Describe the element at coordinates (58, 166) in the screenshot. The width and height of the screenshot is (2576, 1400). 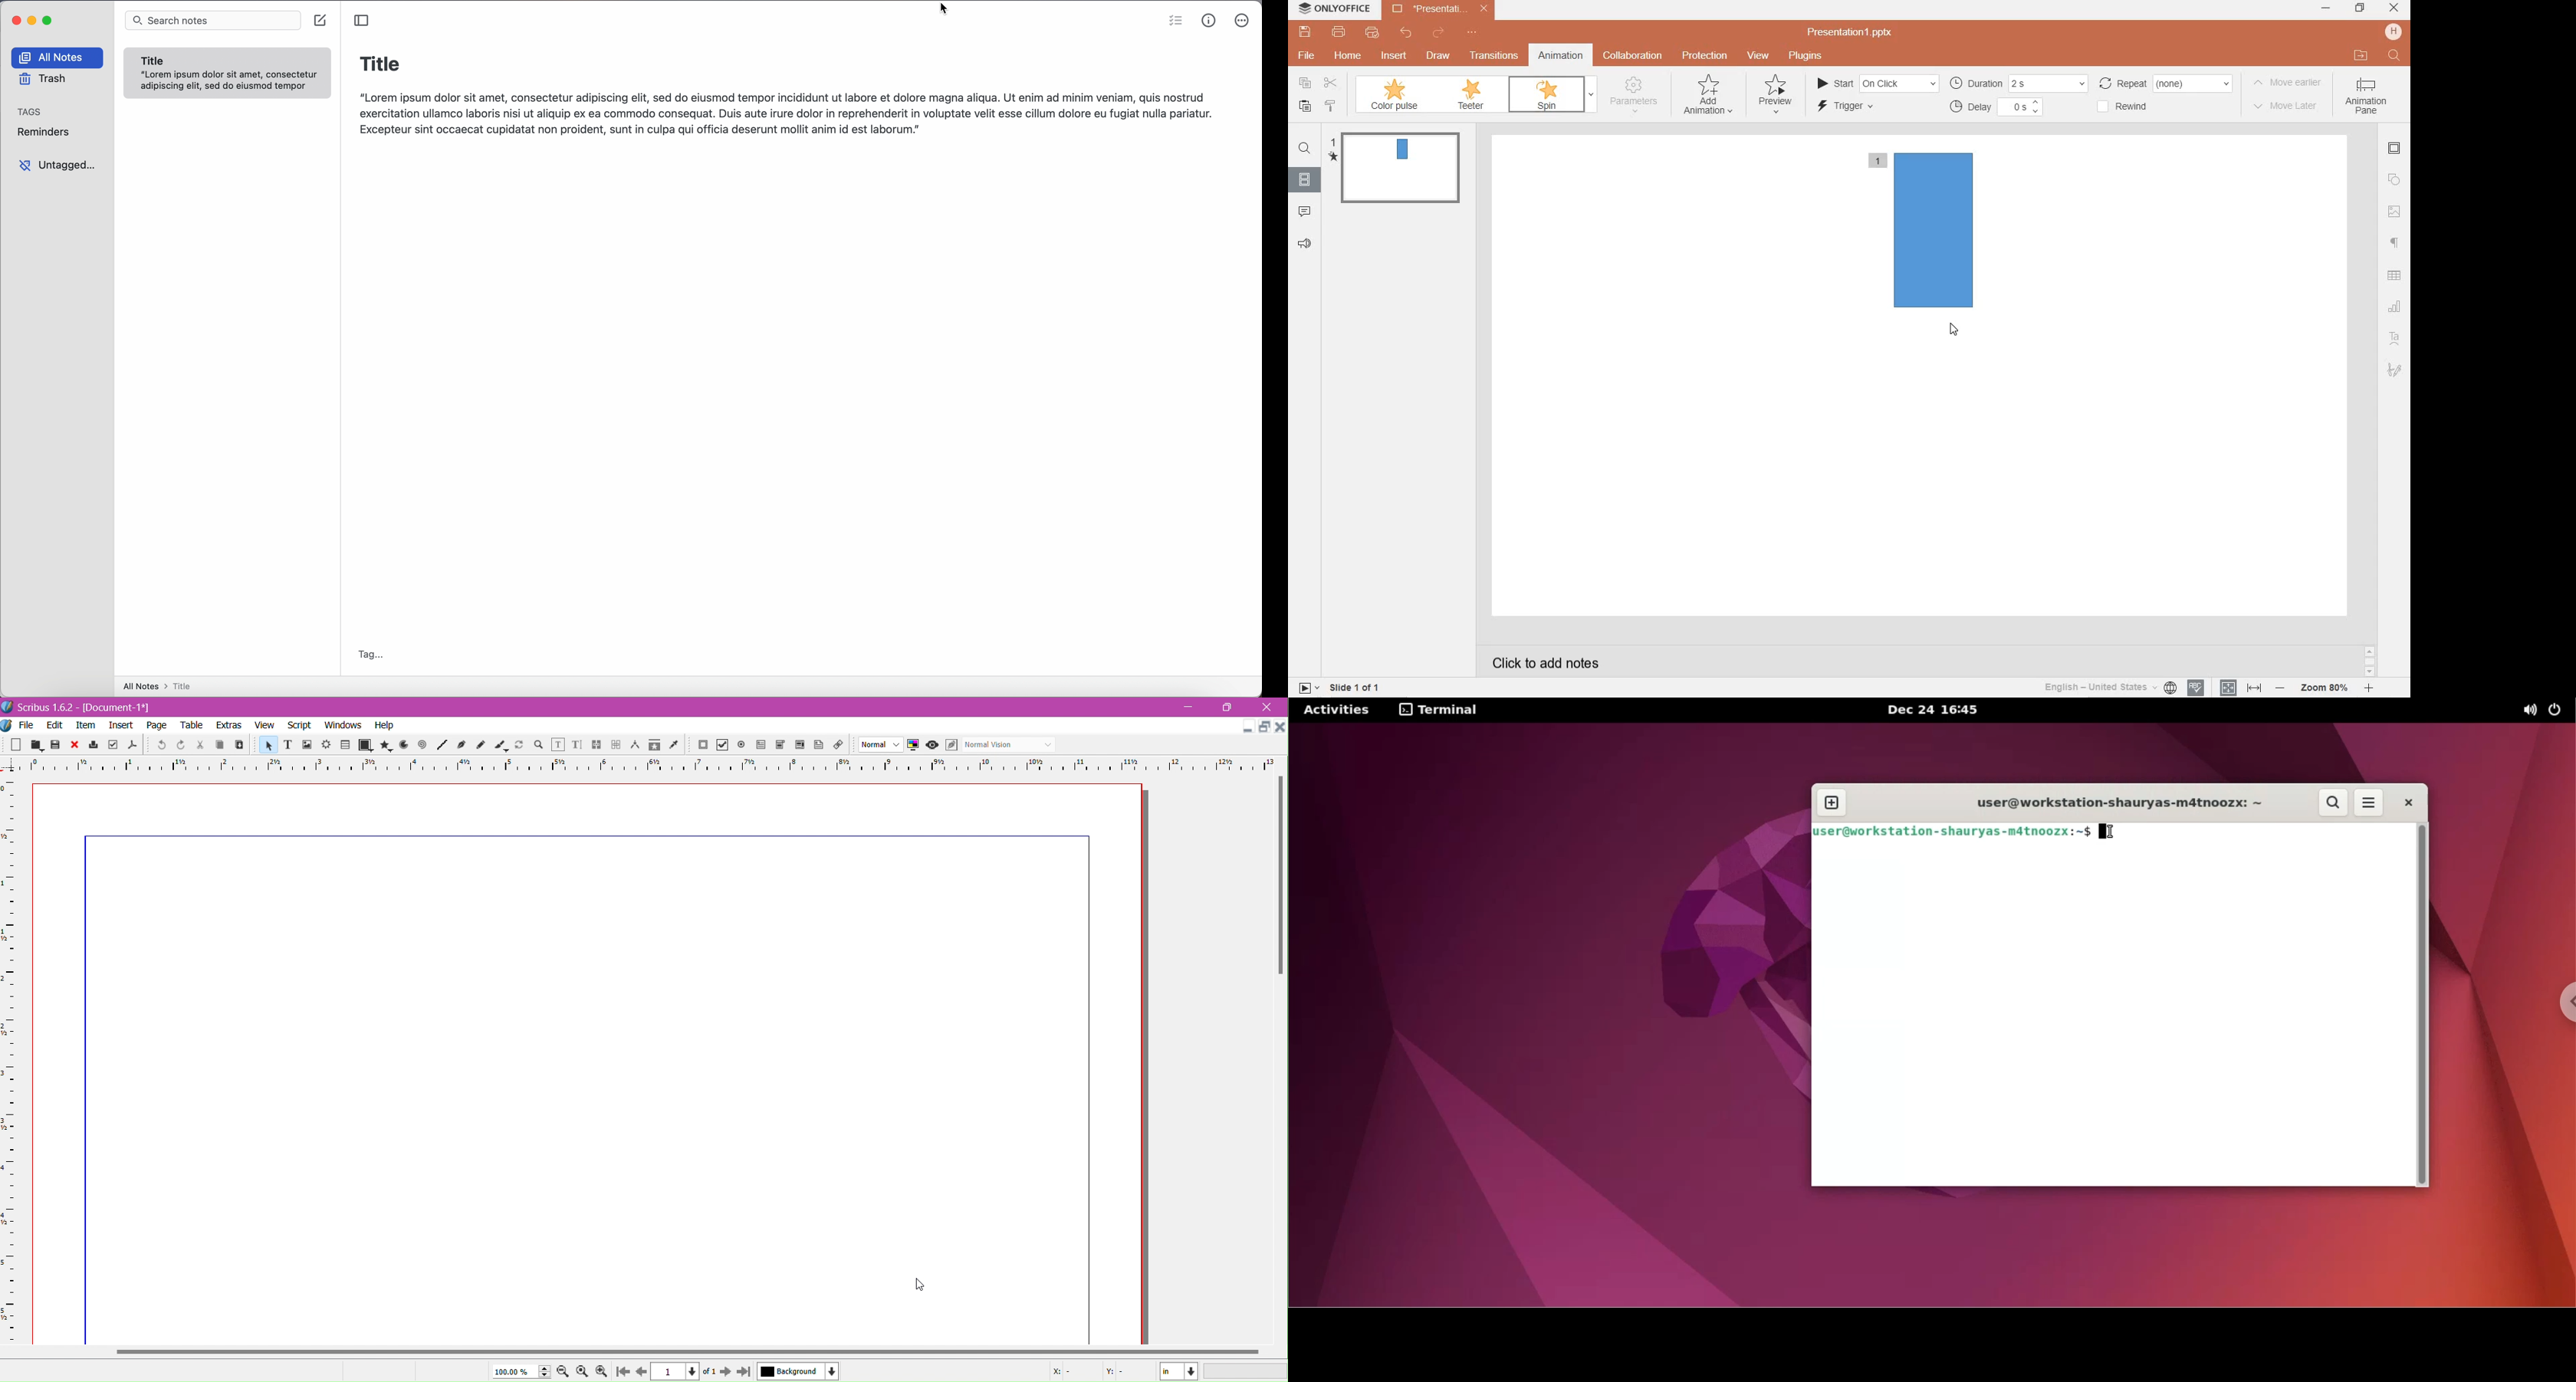
I see `untagged` at that location.